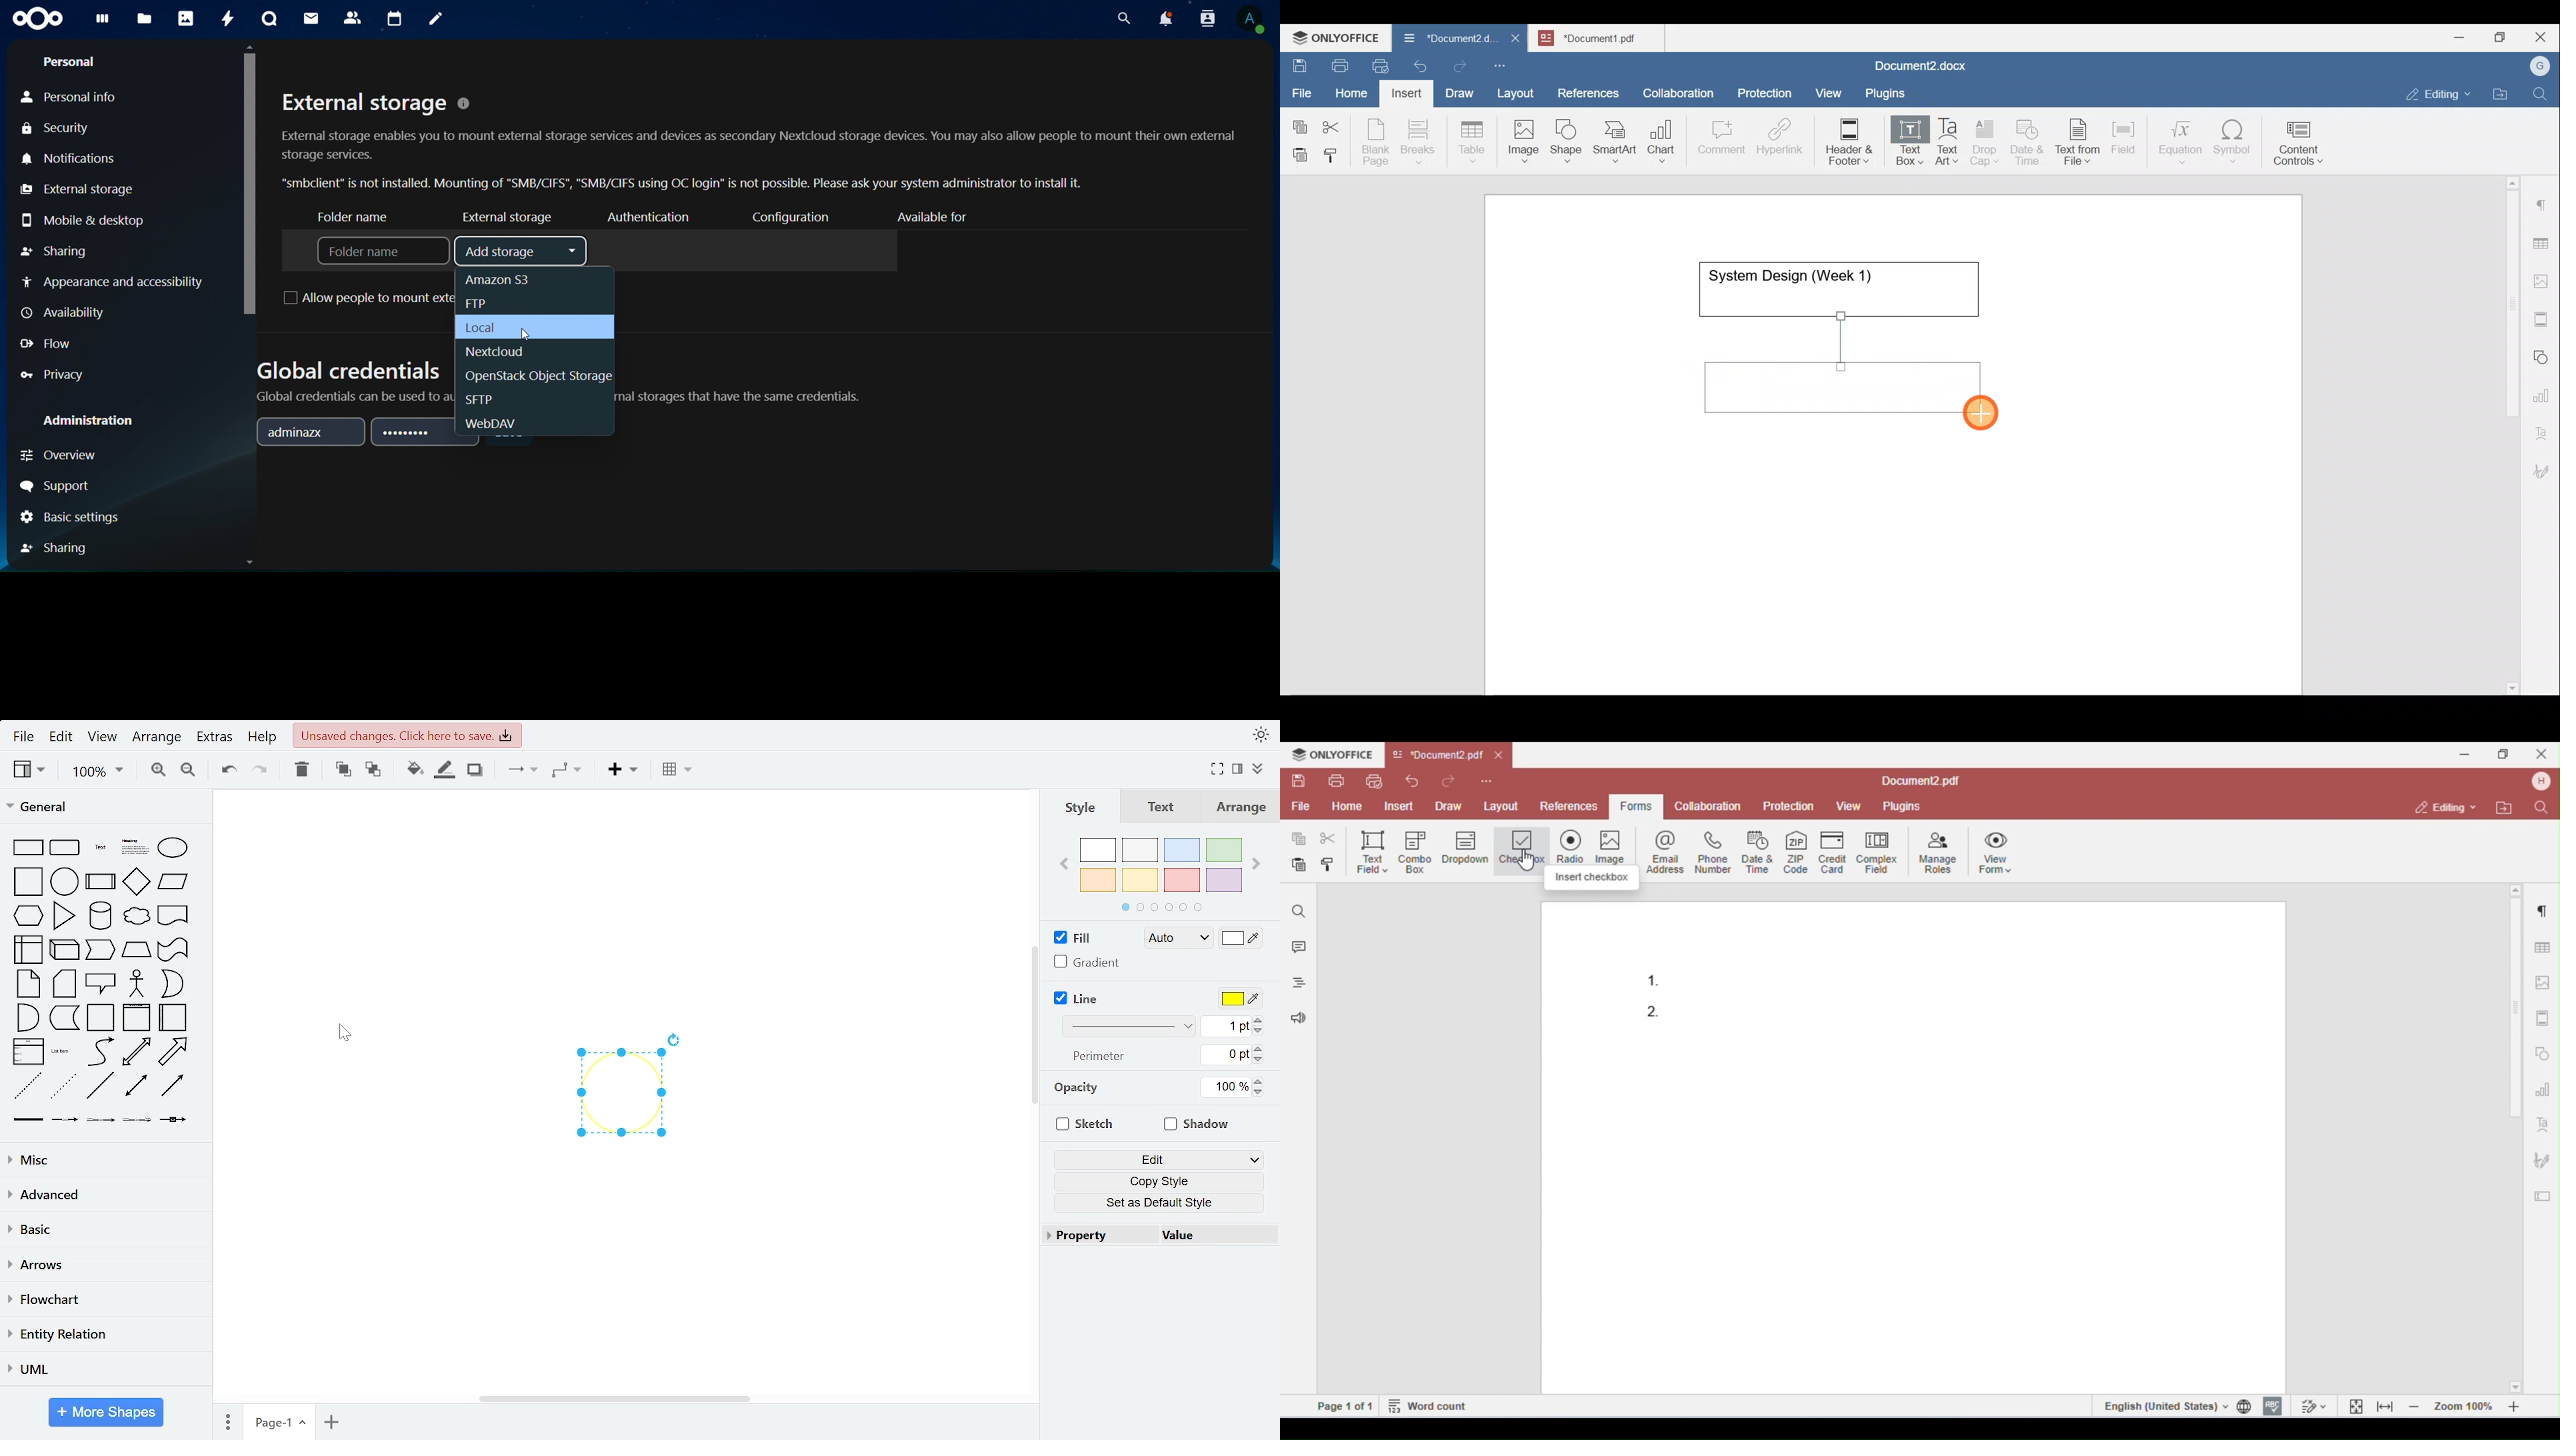  What do you see at coordinates (1473, 139) in the screenshot?
I see `Table` at bounding box center [1473, 139].